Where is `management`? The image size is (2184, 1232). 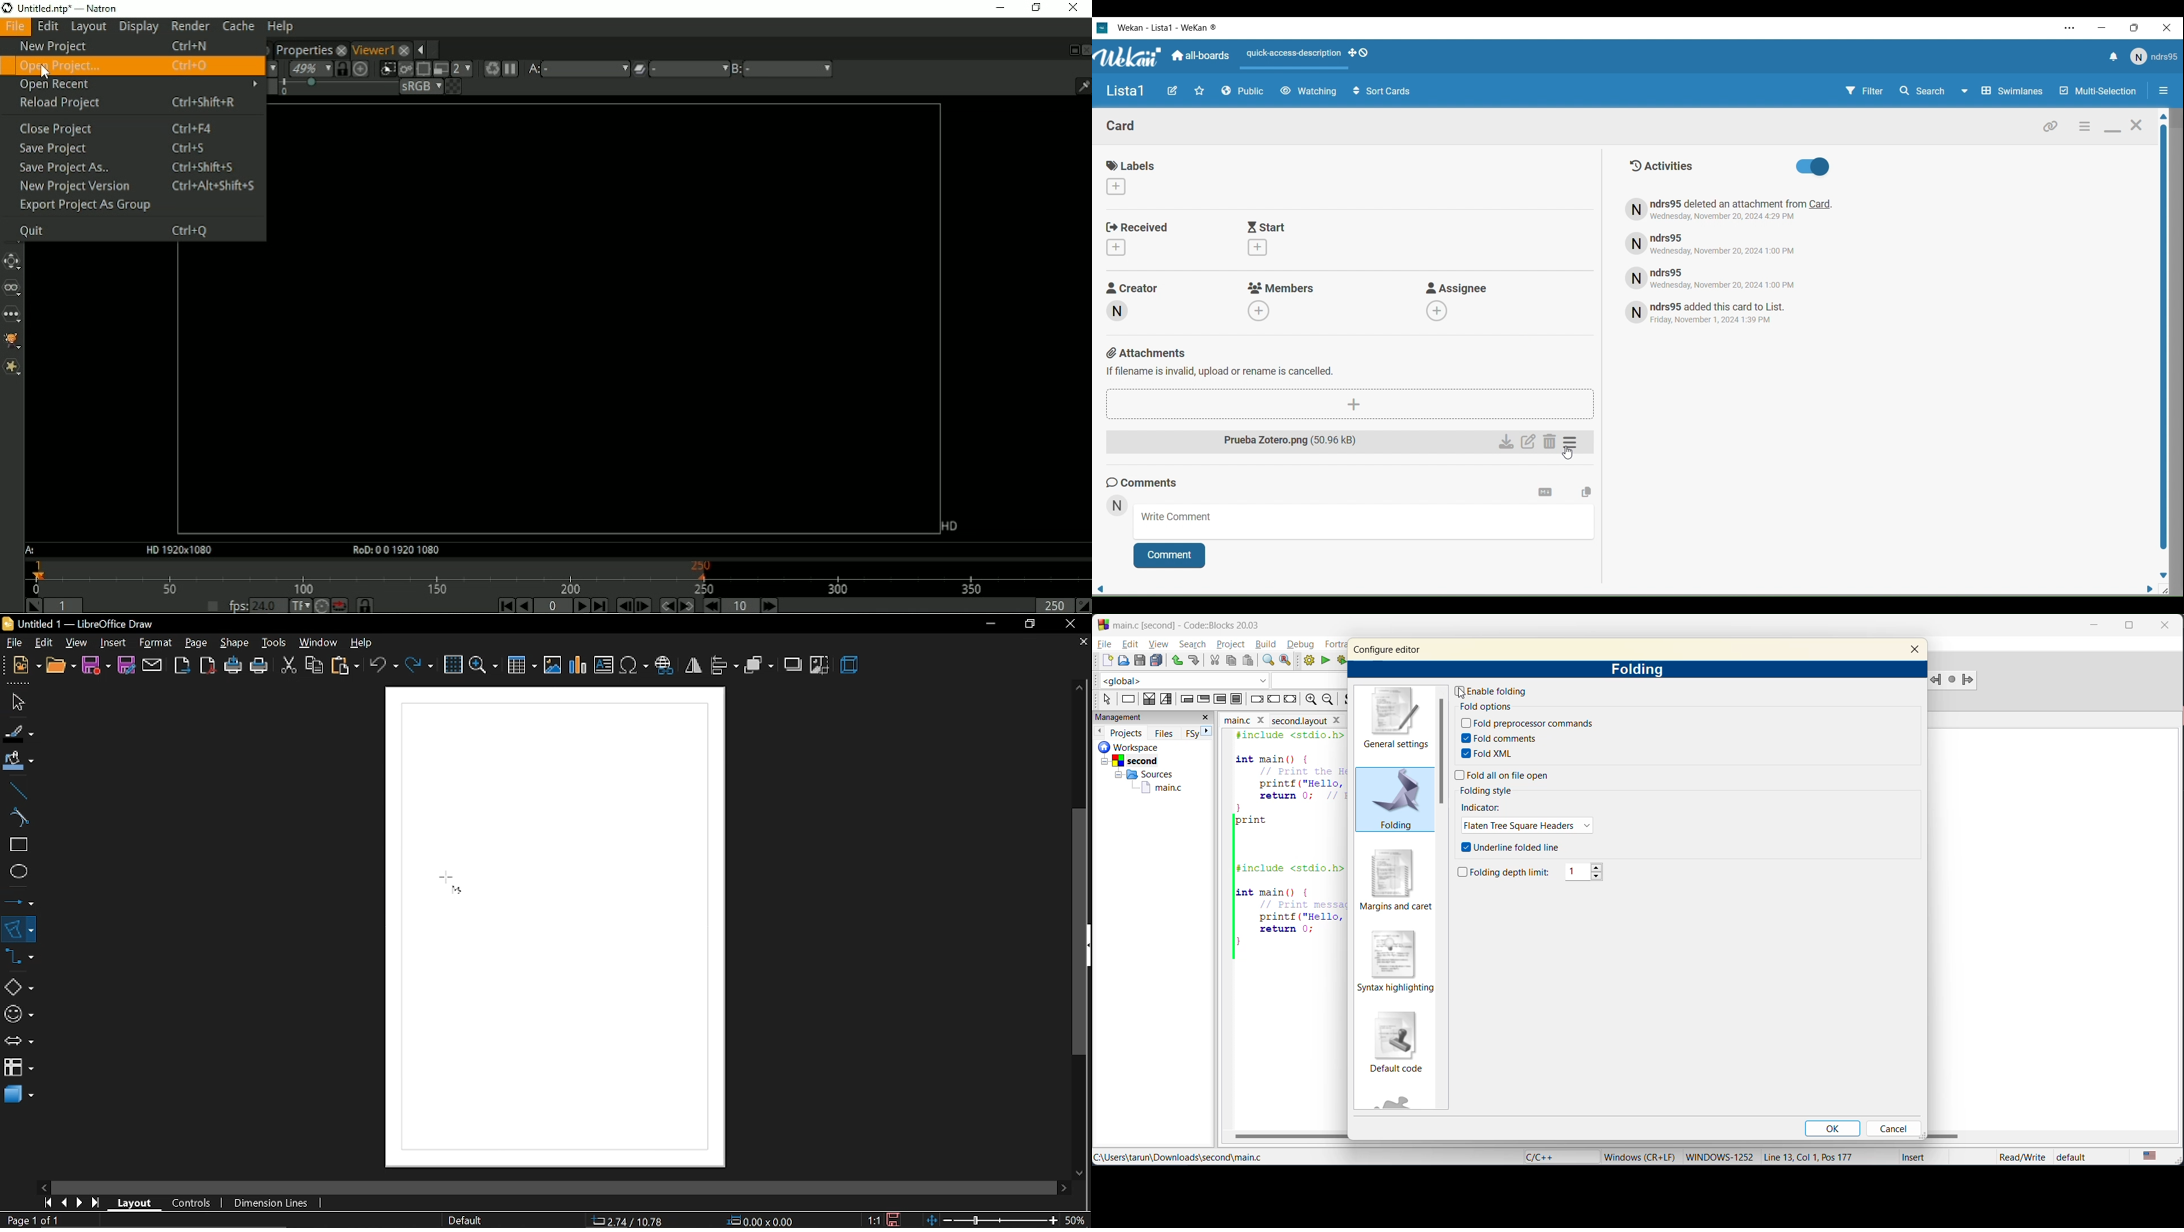 management is located at coordinates (1141, 718).